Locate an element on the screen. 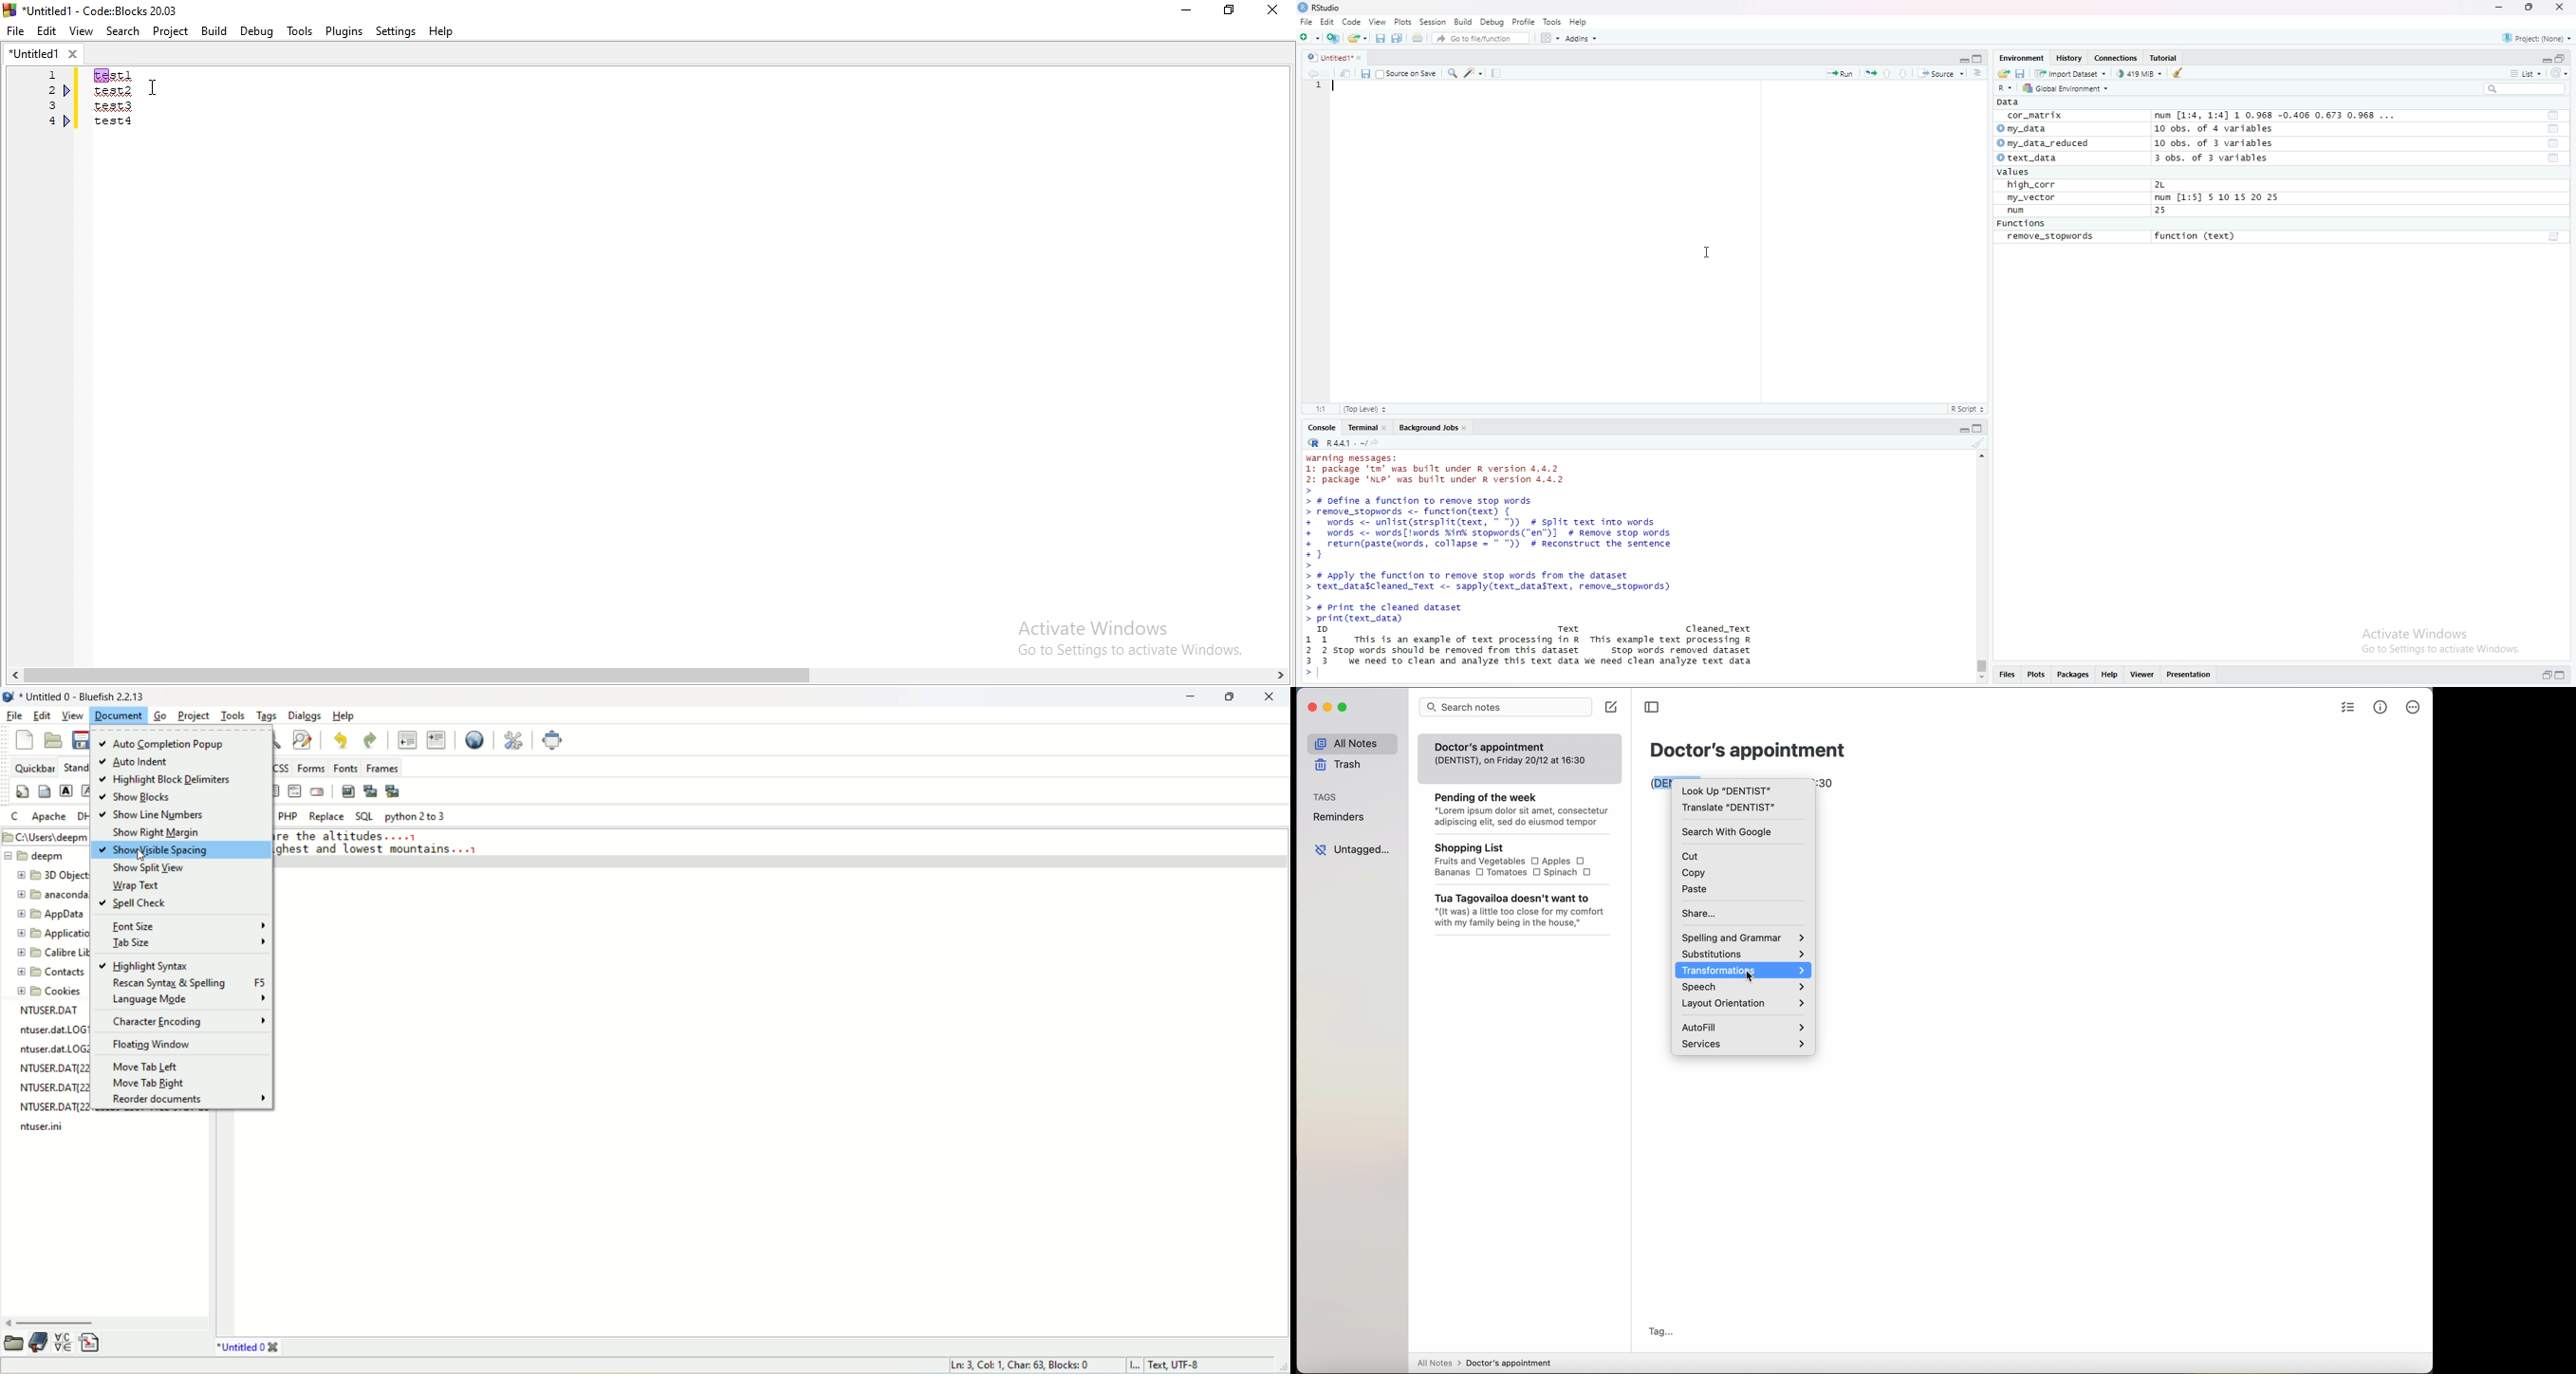 The width and height of the screenshot is (2576, 1400). Tools is located at coordinates (1551, 21).